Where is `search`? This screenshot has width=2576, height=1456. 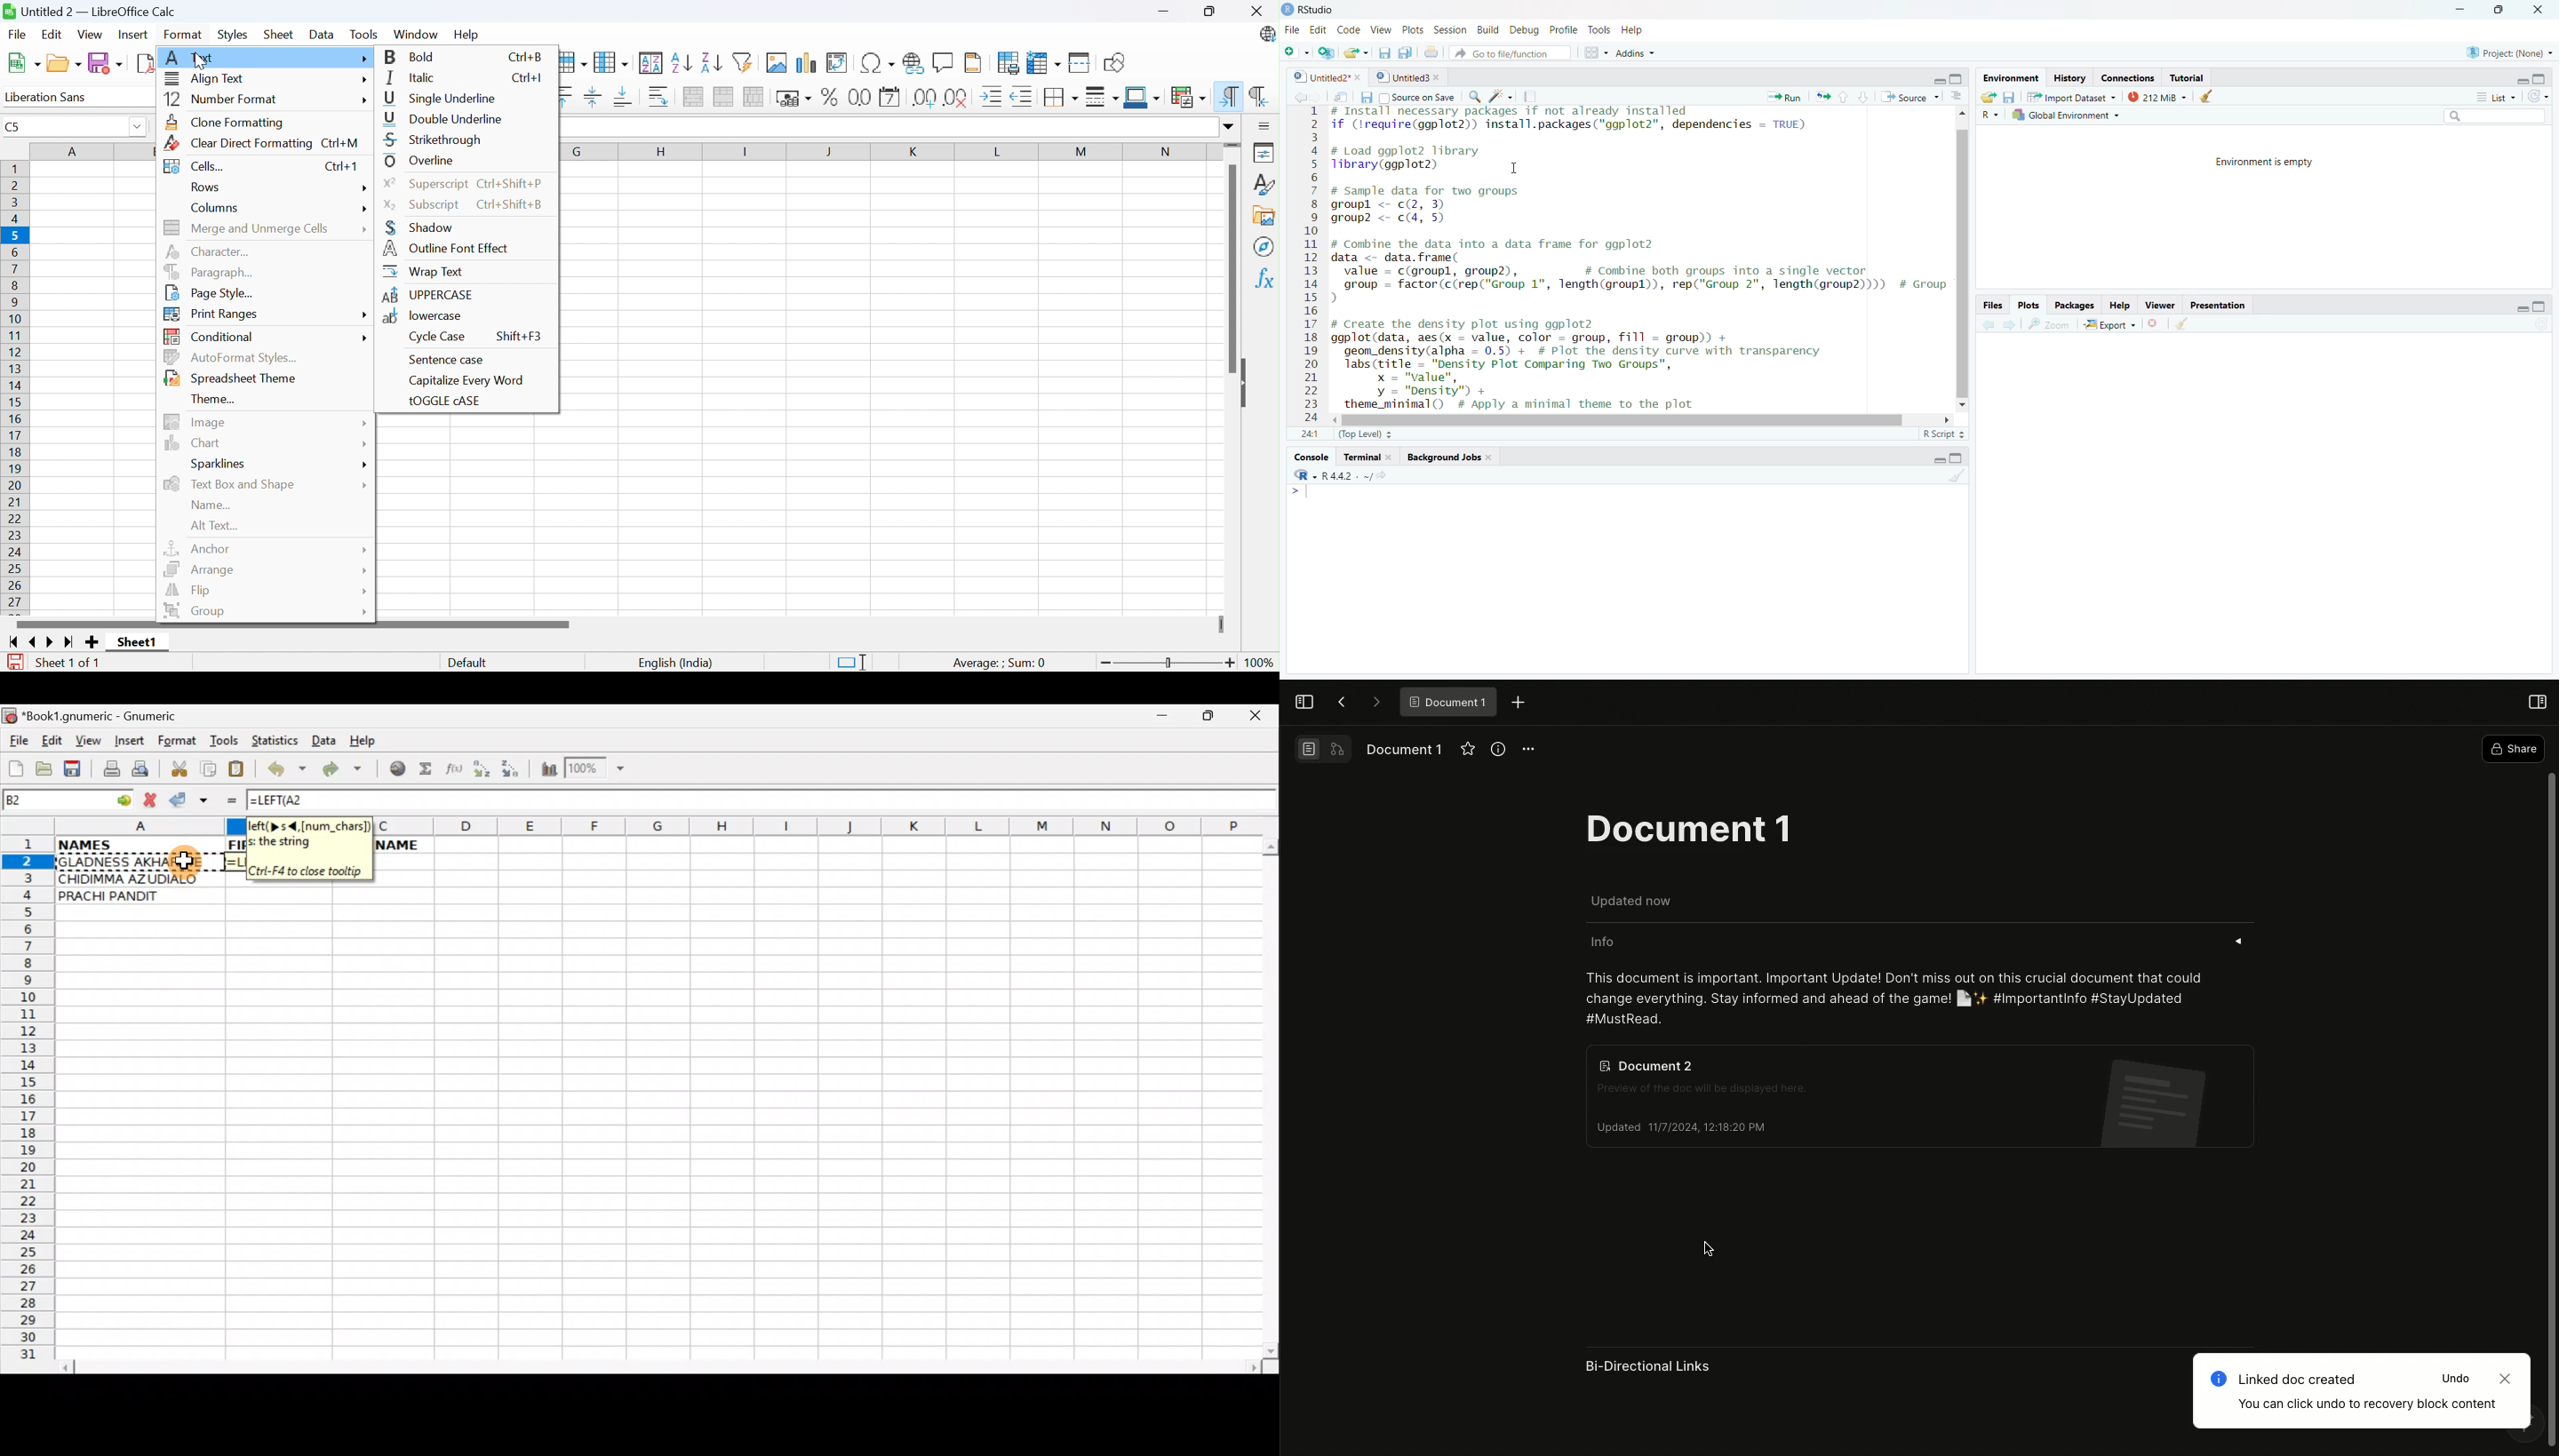
search is located at coordinates (1473, 96).